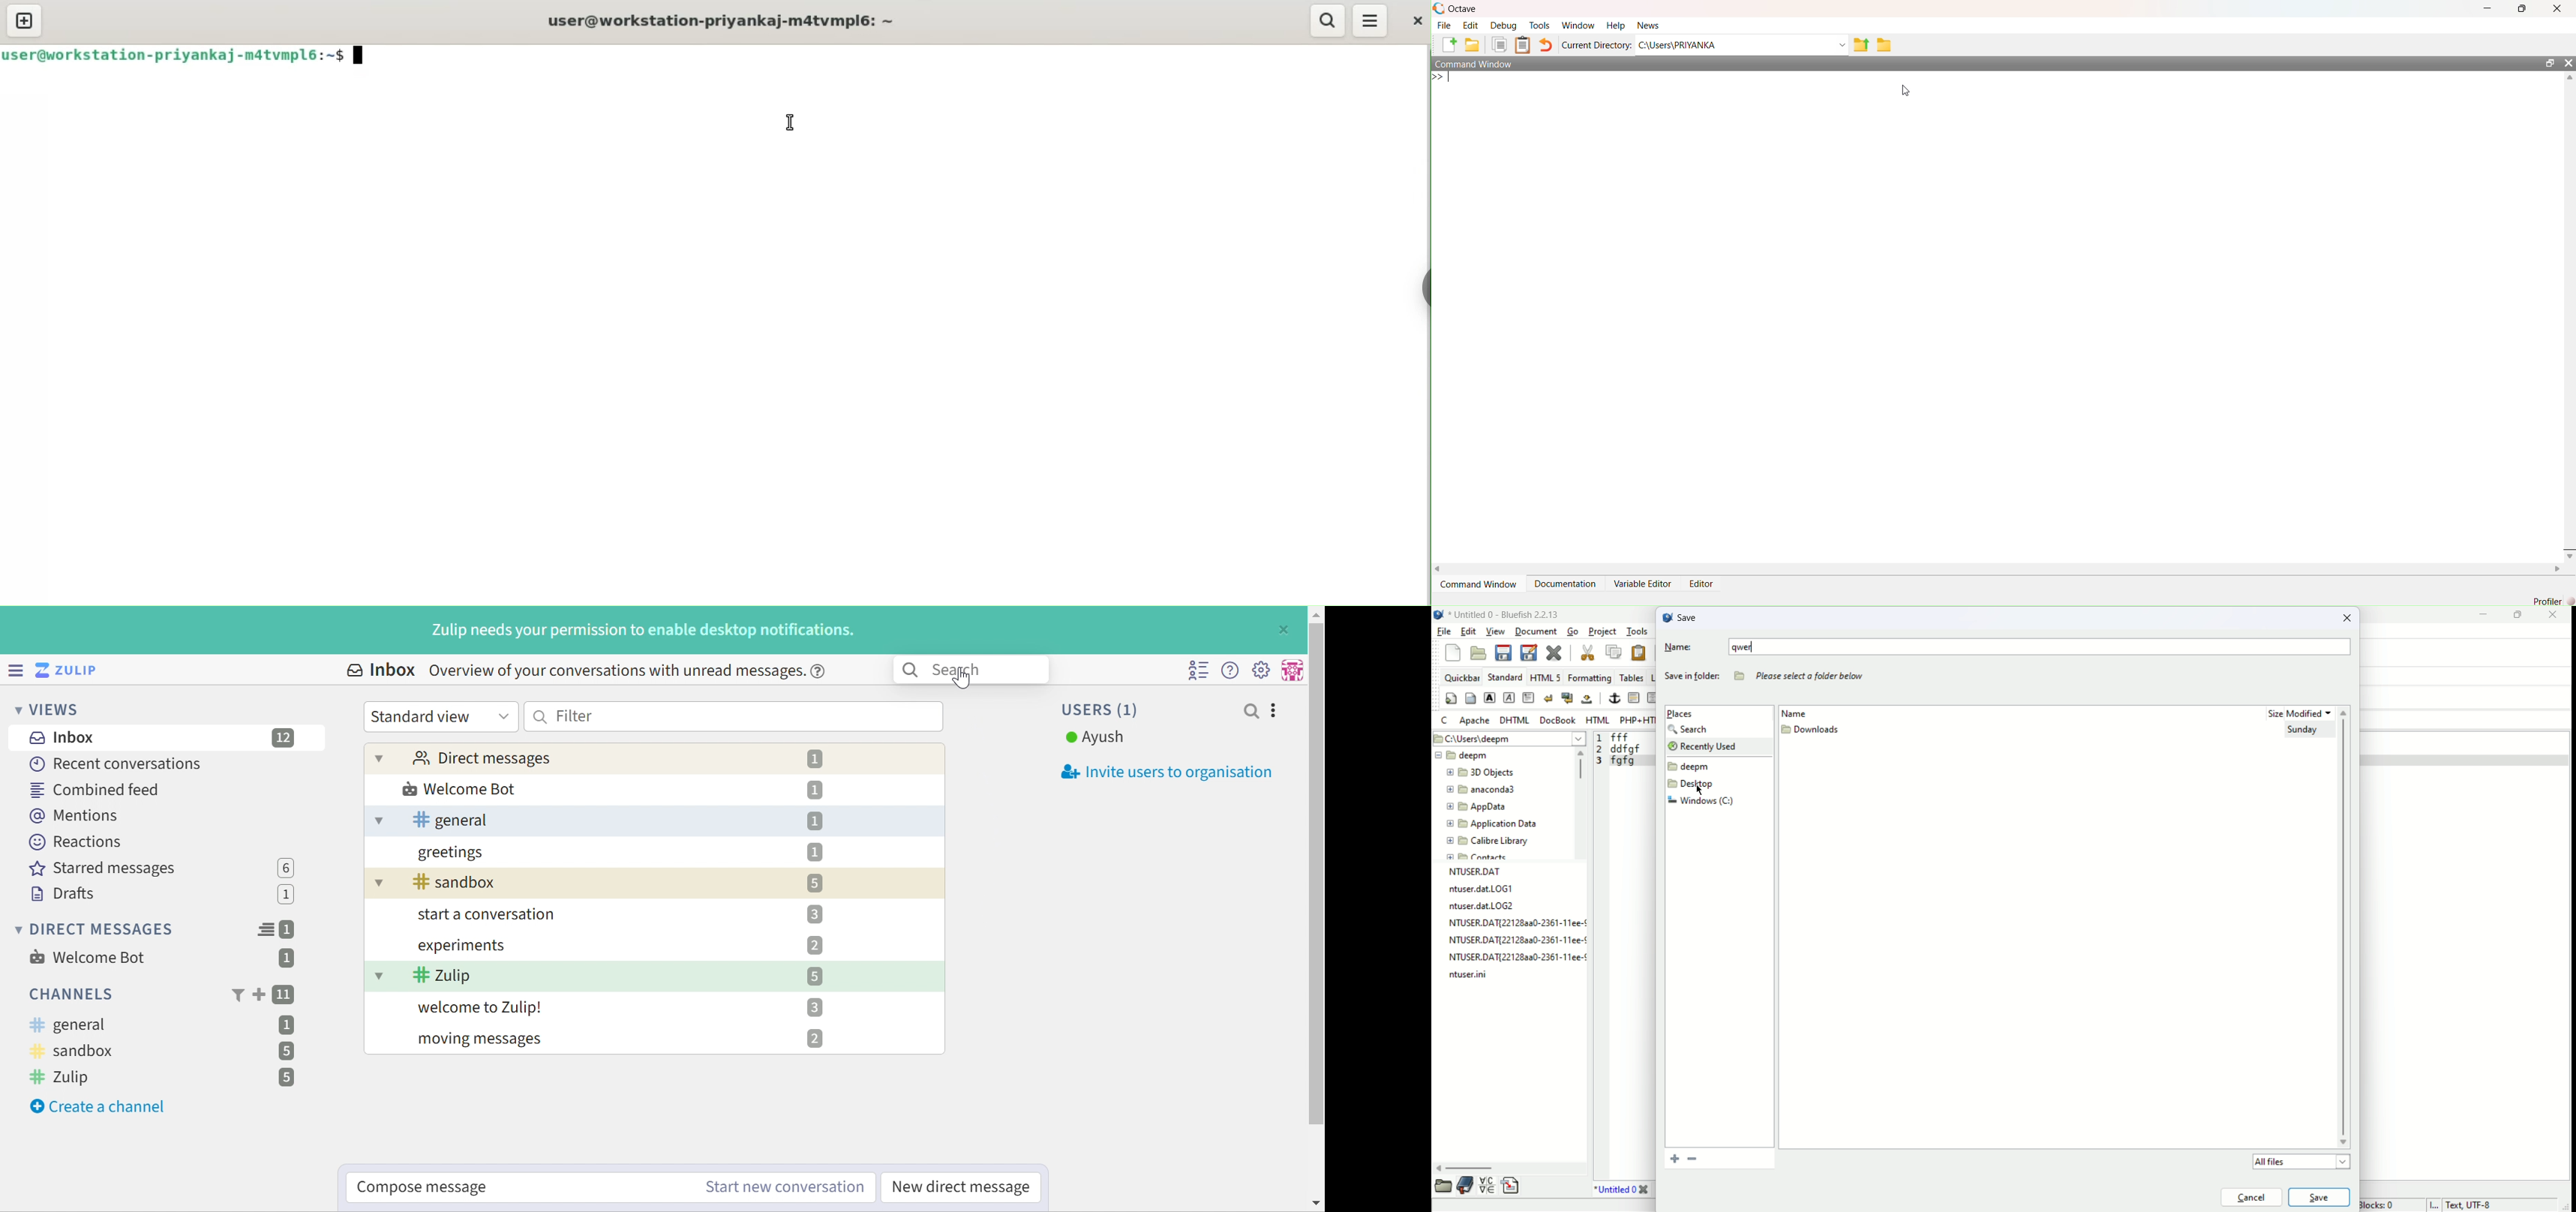 Image resolution: width=2576 pixels, height=1232 pixels. I want to click on Search, so click(972, 670).